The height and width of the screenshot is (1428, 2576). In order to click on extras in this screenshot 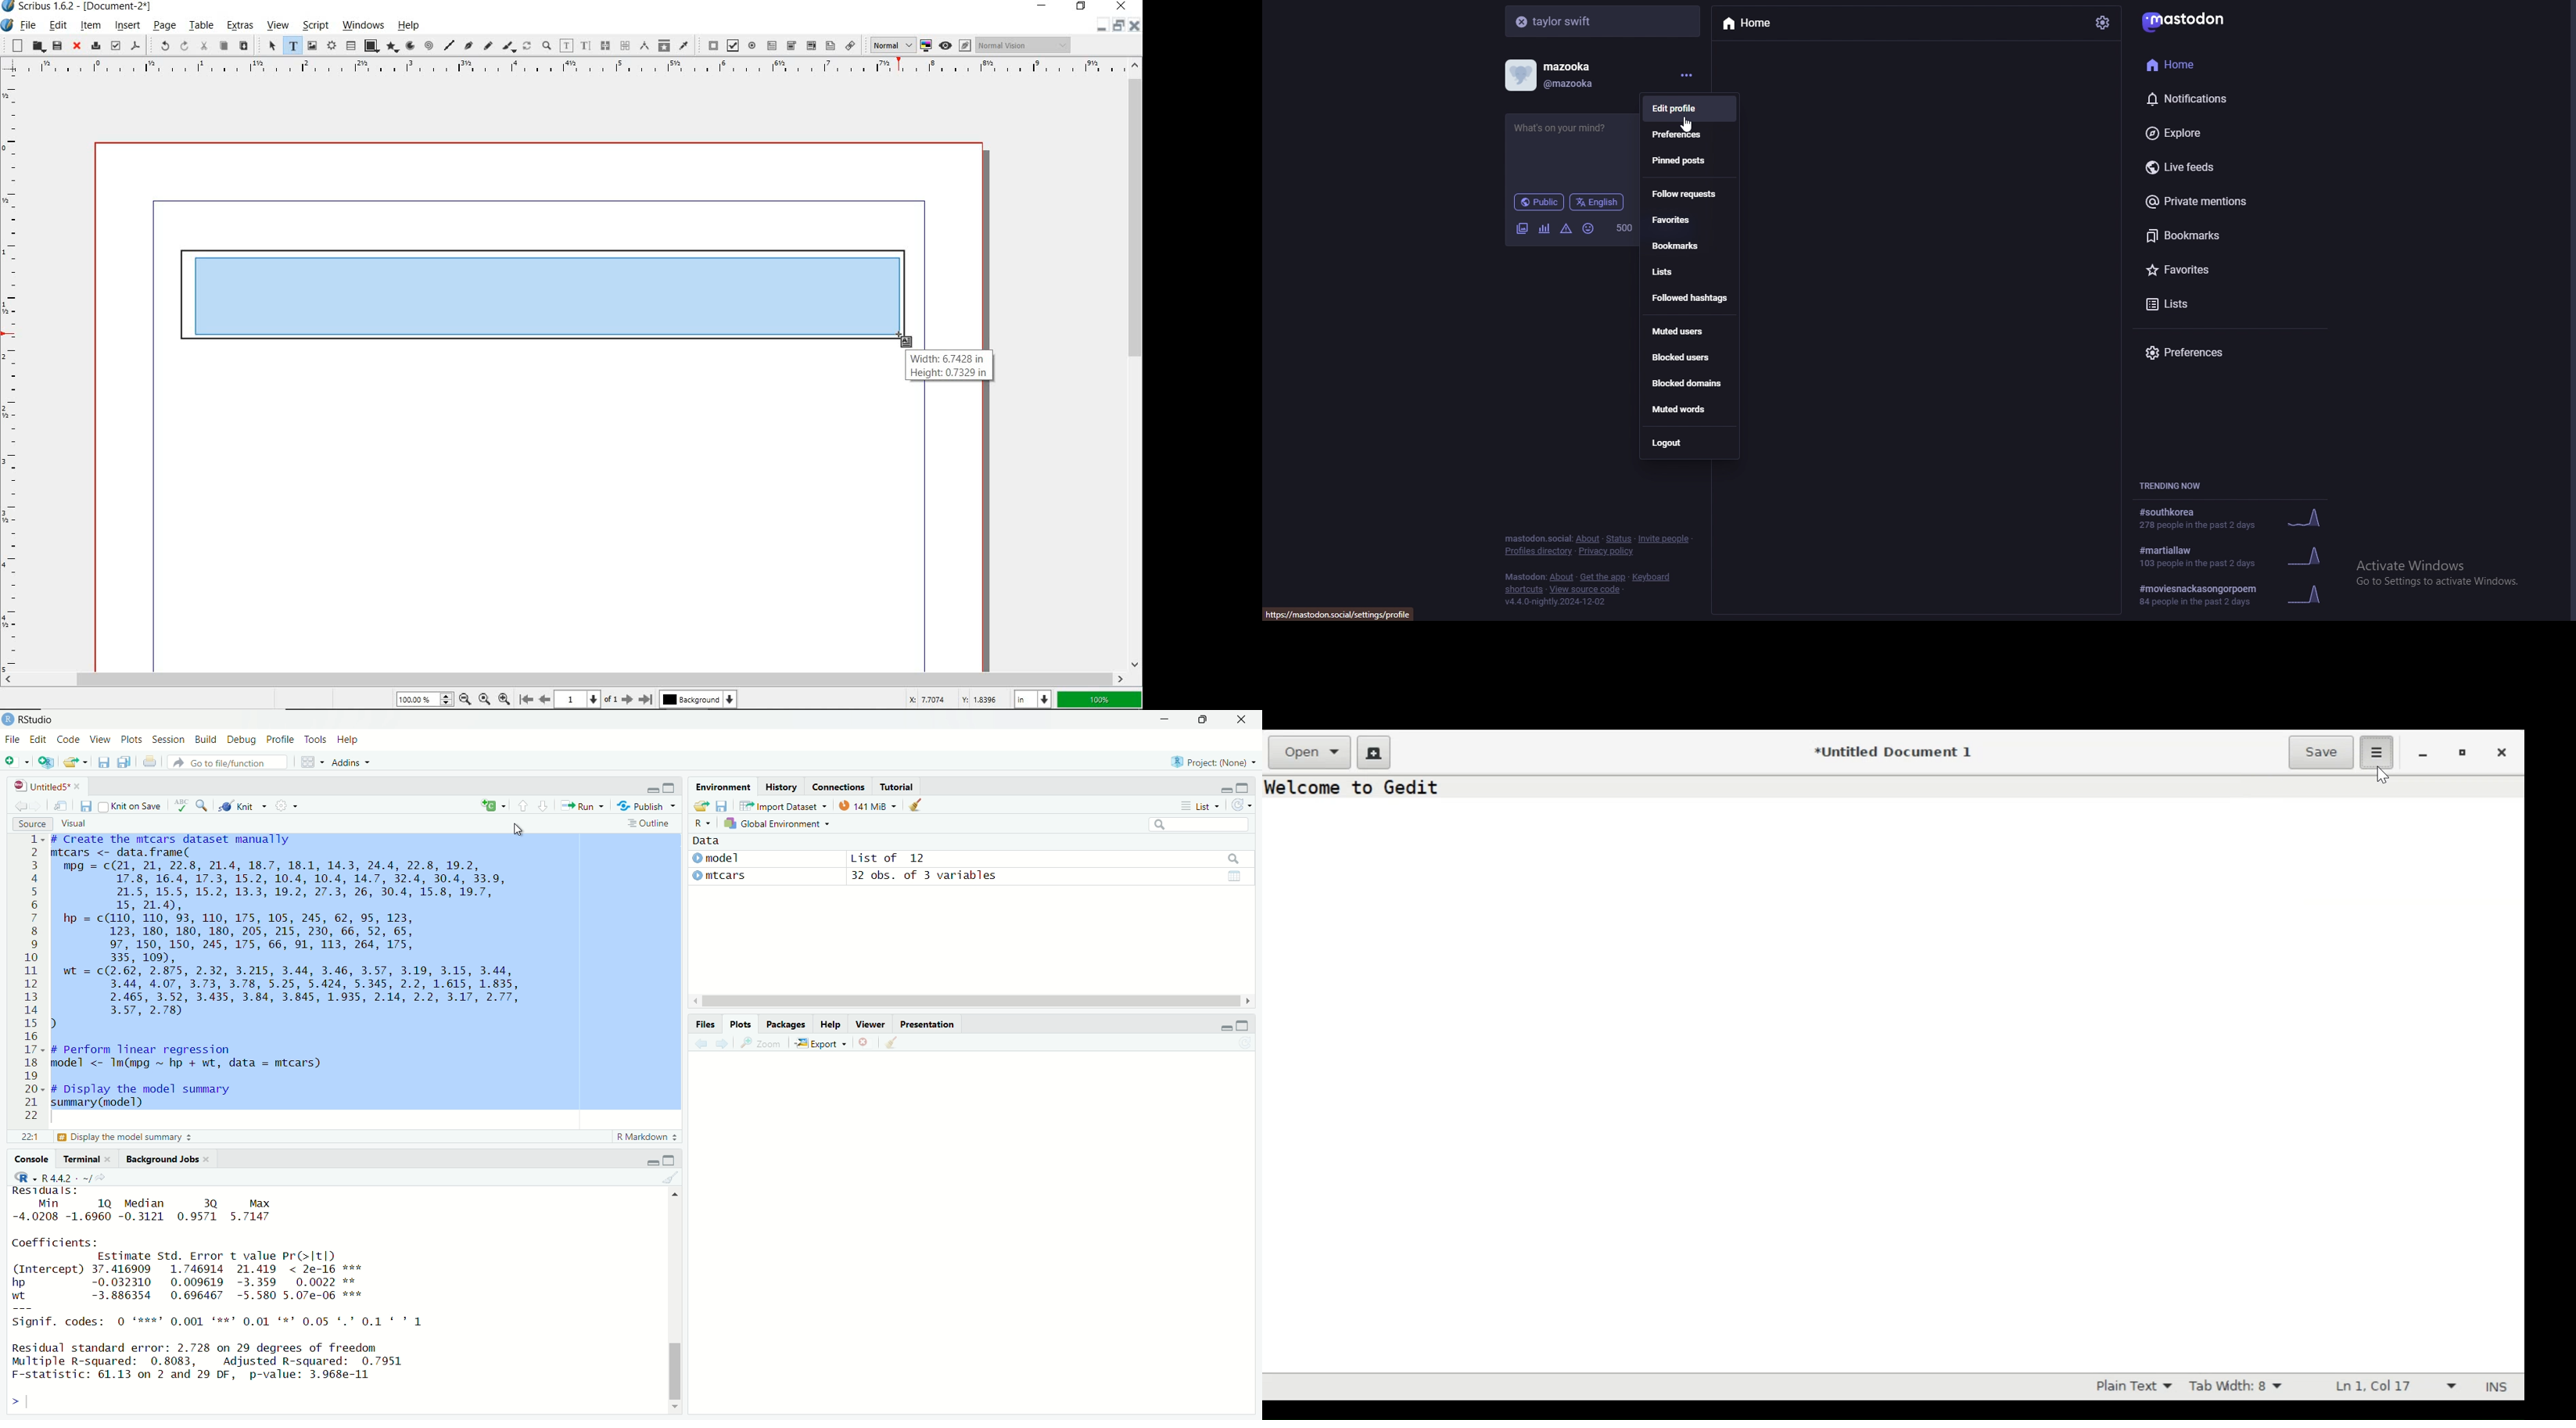, I will do `click(241, 26)`.